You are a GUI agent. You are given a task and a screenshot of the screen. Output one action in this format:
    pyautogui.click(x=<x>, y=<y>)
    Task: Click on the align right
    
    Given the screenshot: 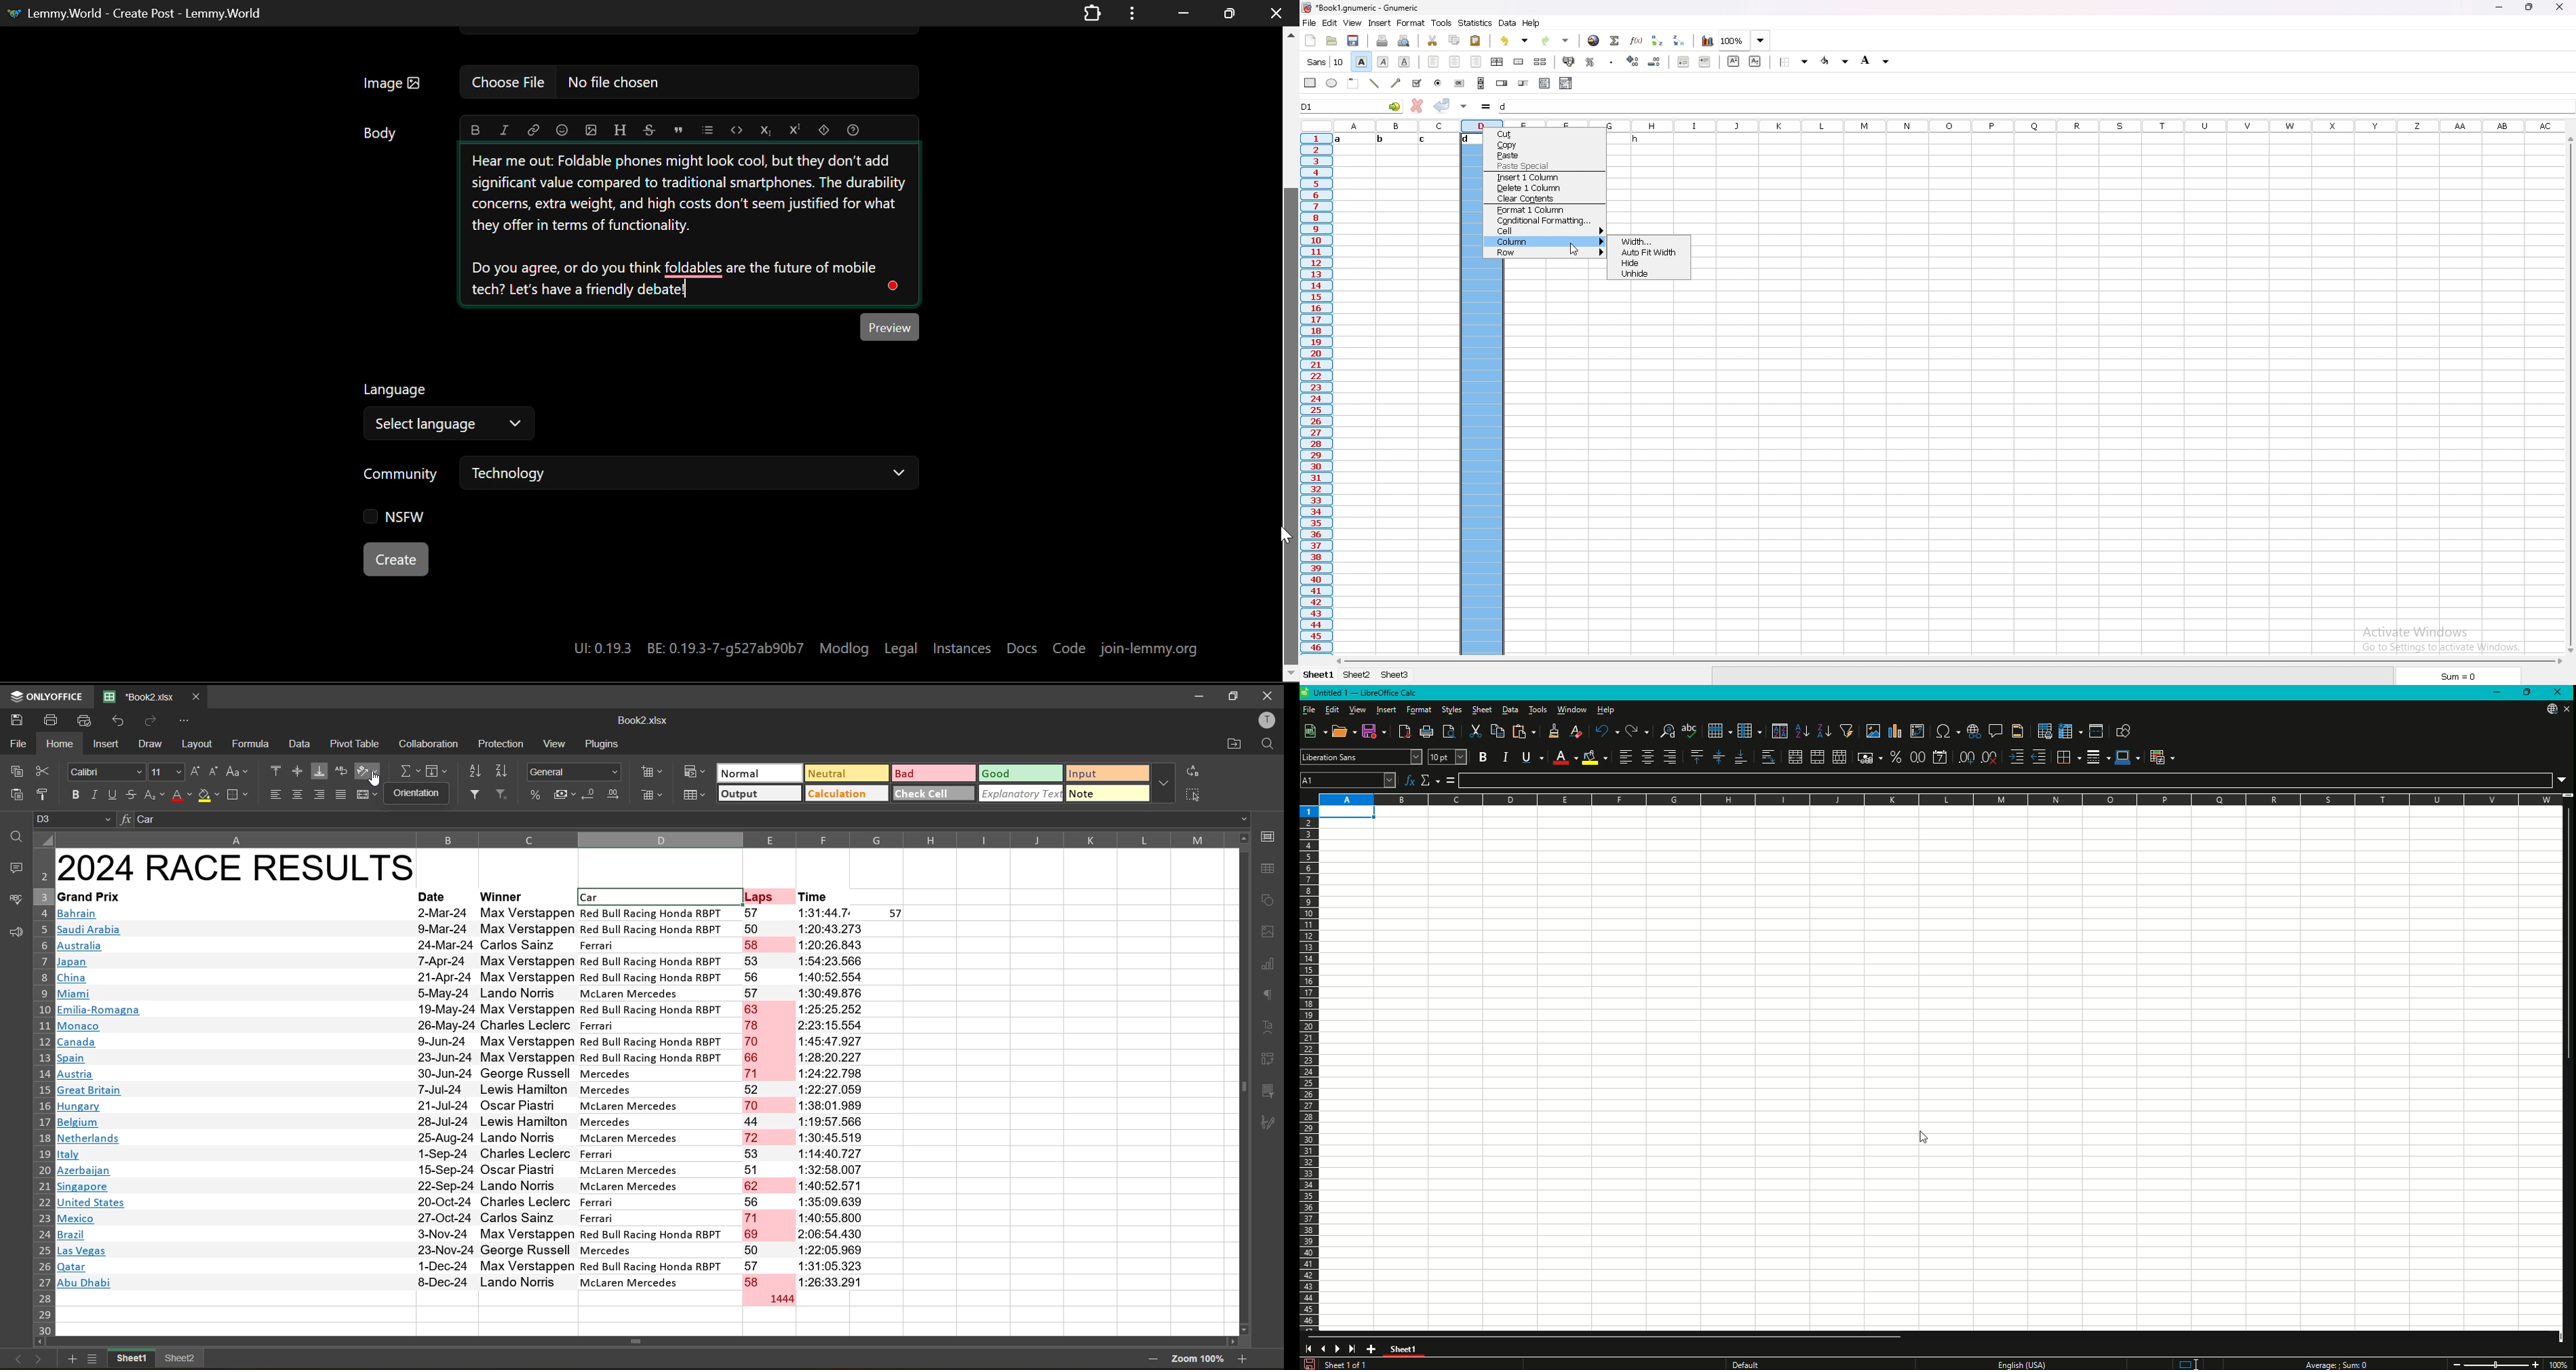 What is the action you would take?
    pyautogui.click(x=320, y=795)
    